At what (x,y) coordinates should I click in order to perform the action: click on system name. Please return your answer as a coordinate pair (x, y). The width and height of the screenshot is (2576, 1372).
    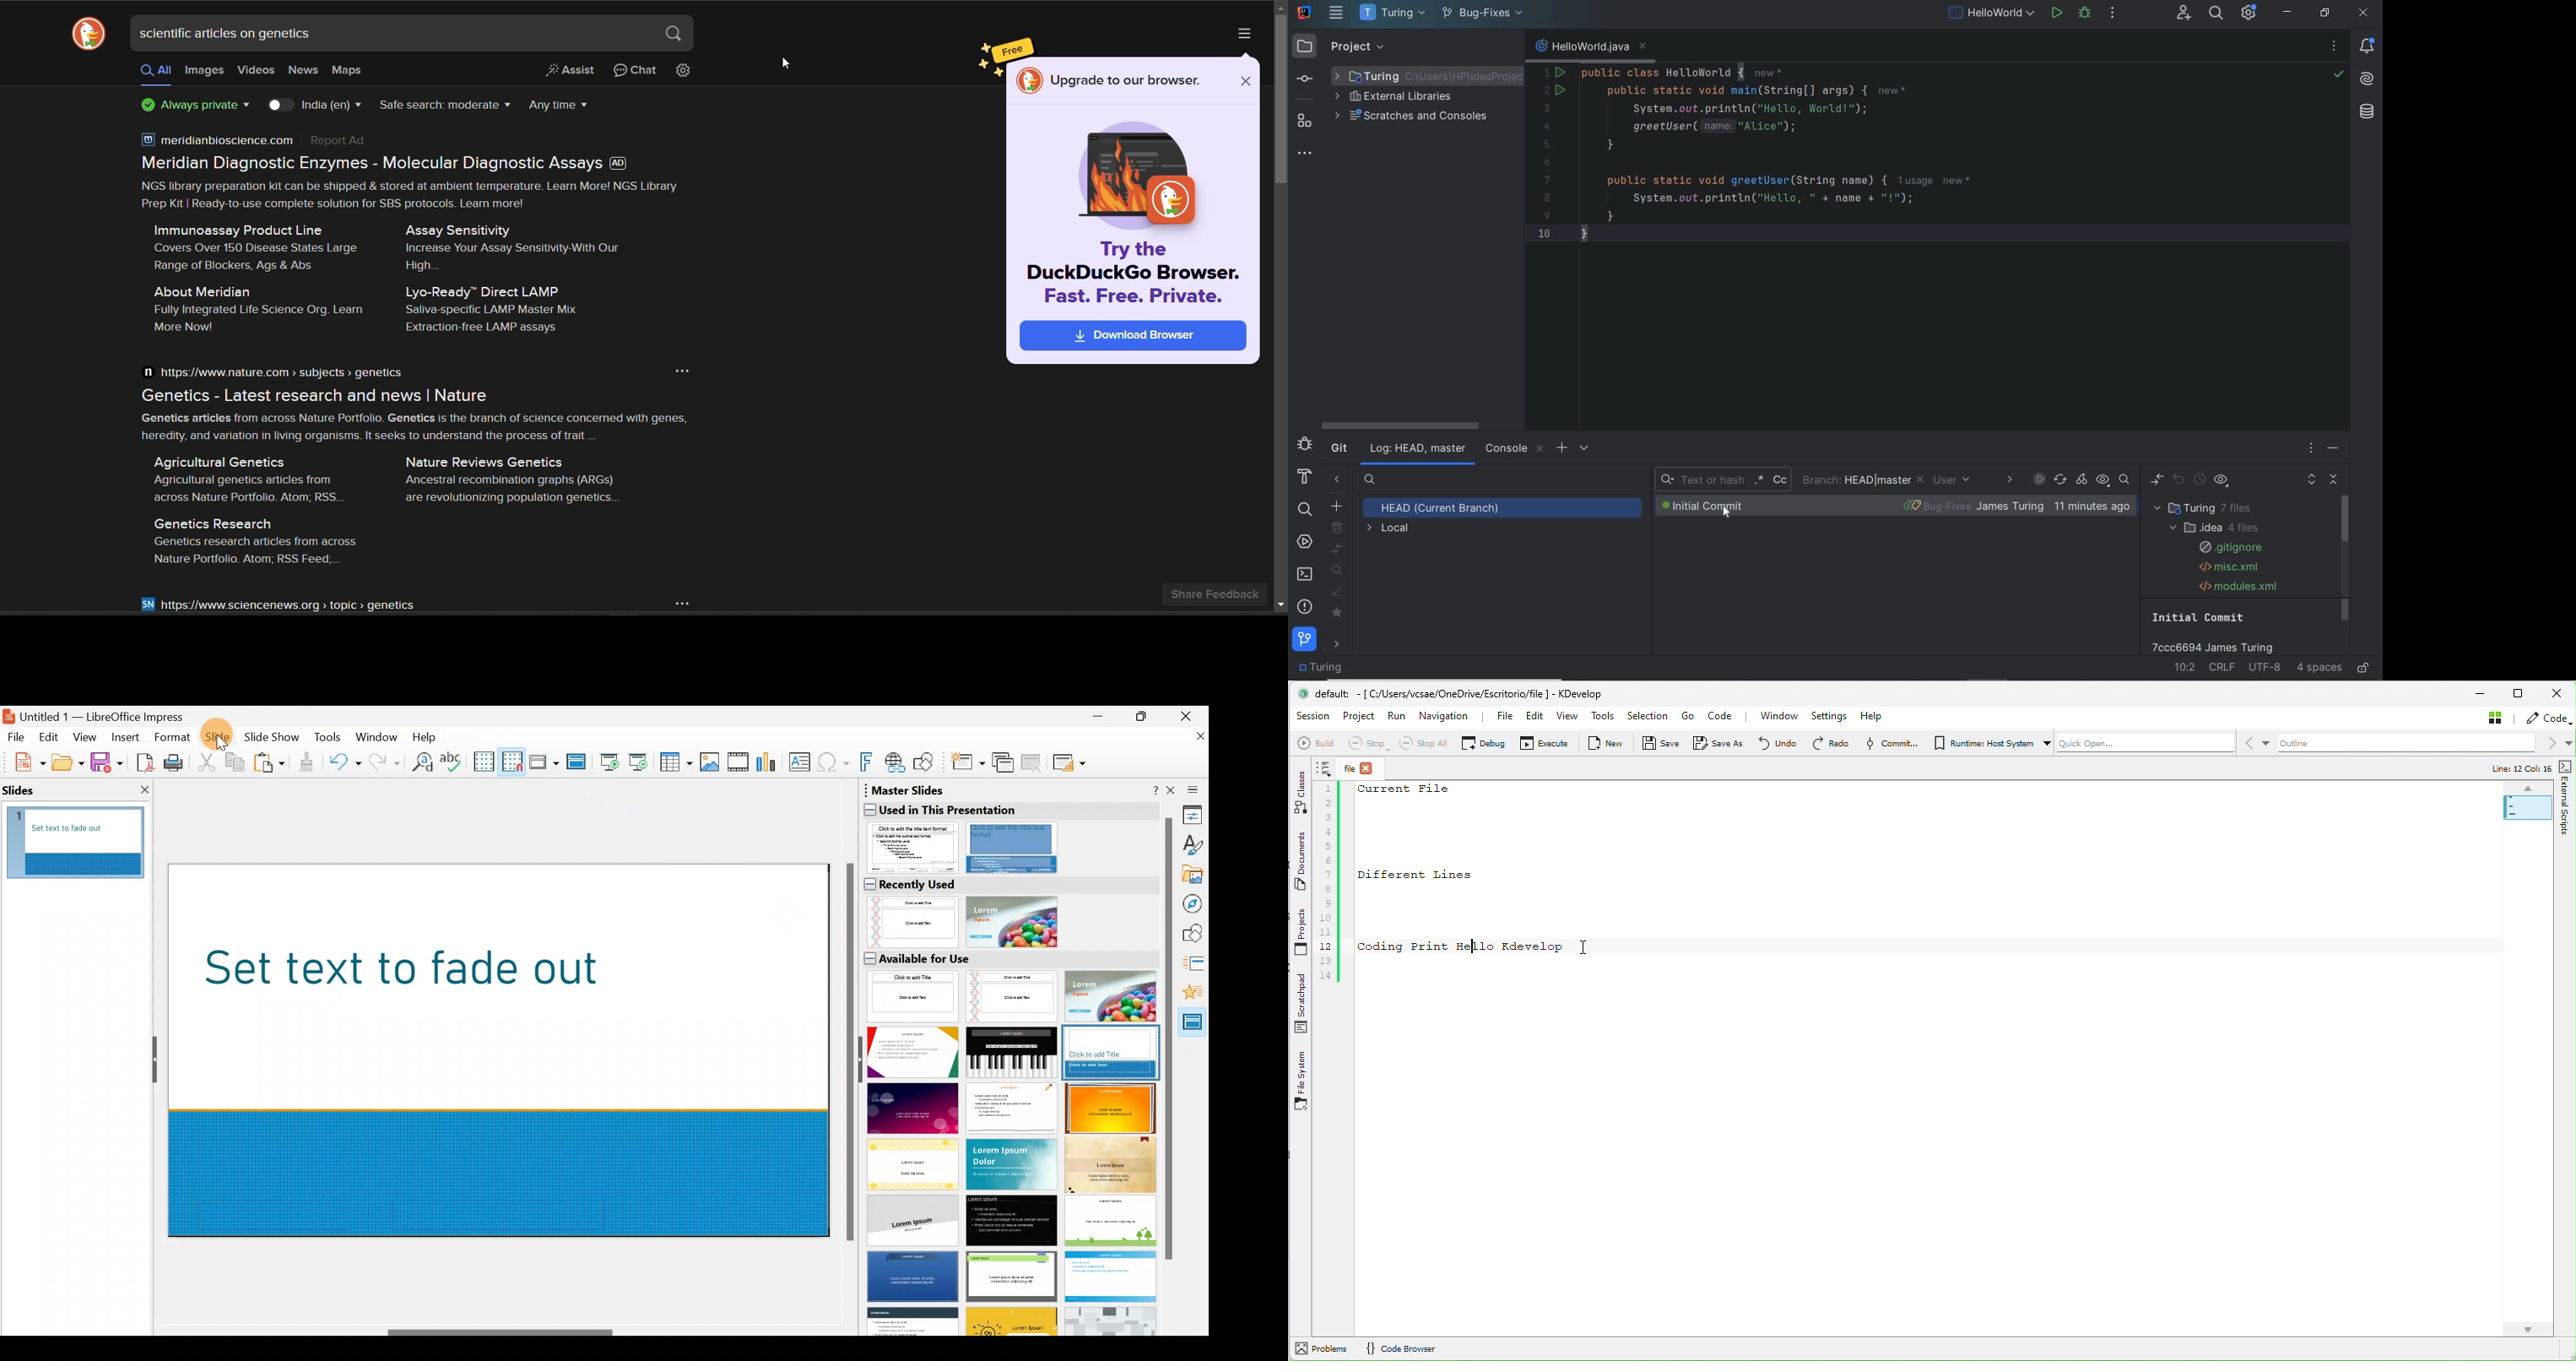
    Looking at the image, I should click on (1305, 11).